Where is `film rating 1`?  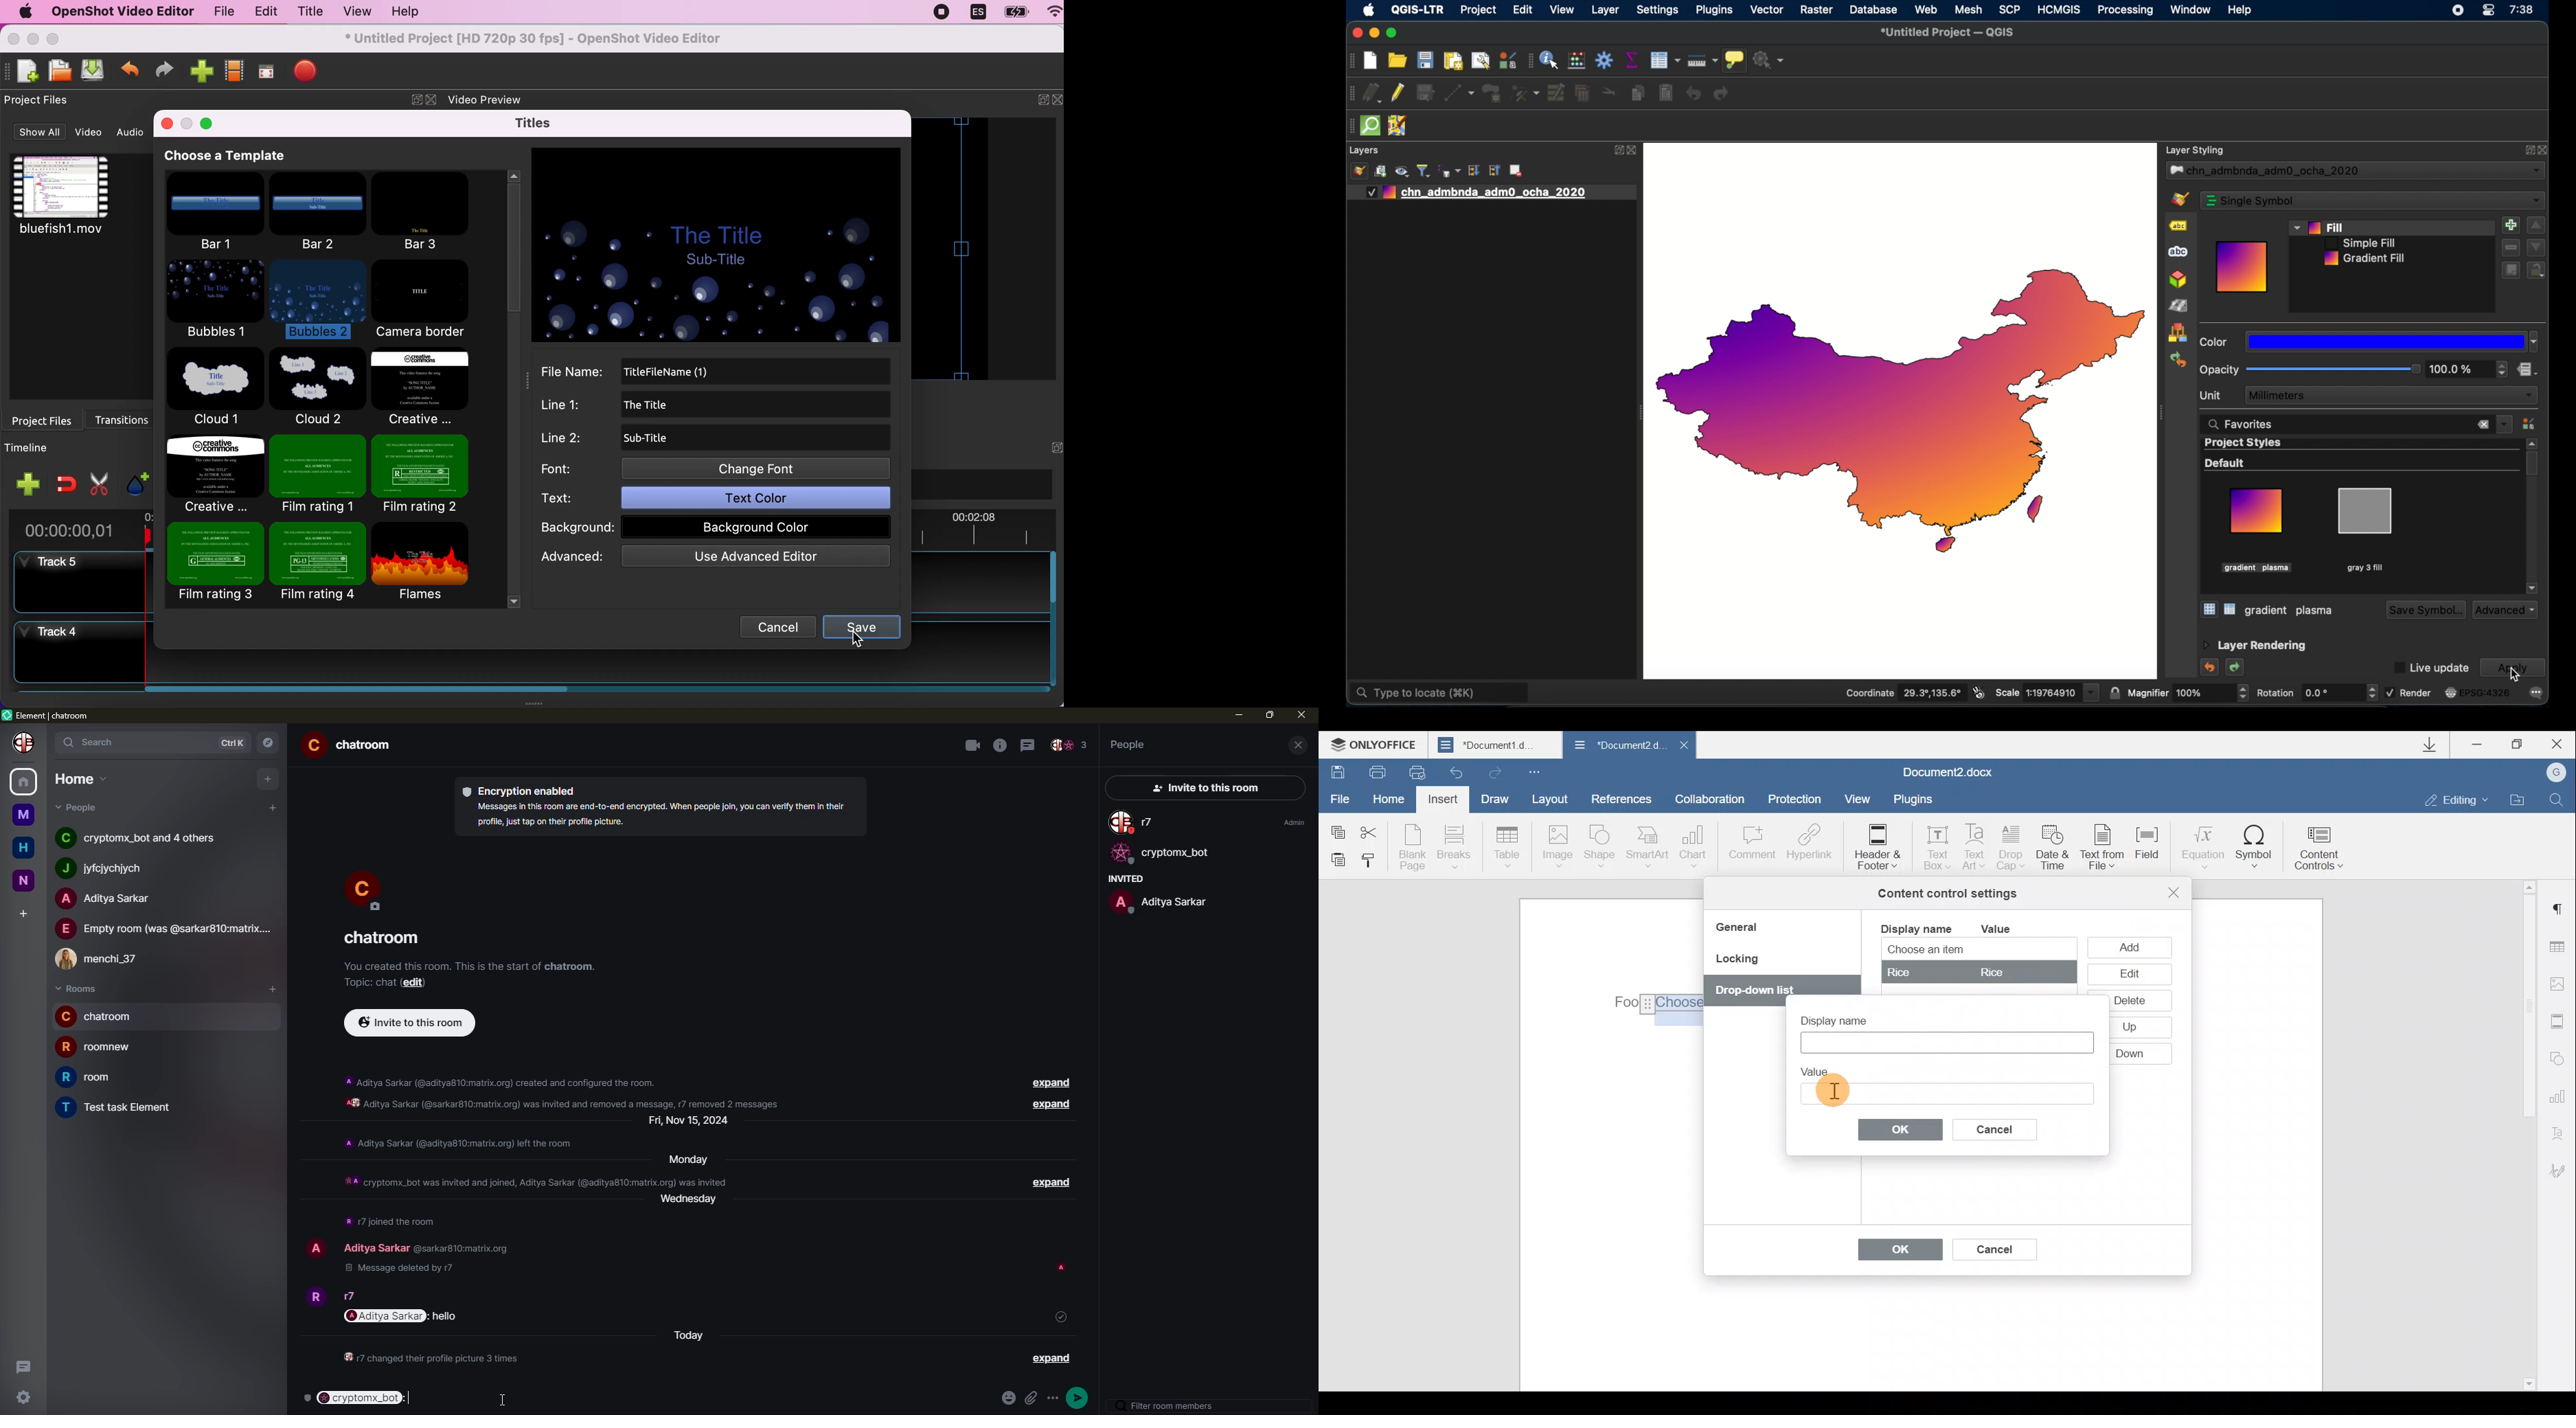
film rating 1 is located at coordinates (317, 473).